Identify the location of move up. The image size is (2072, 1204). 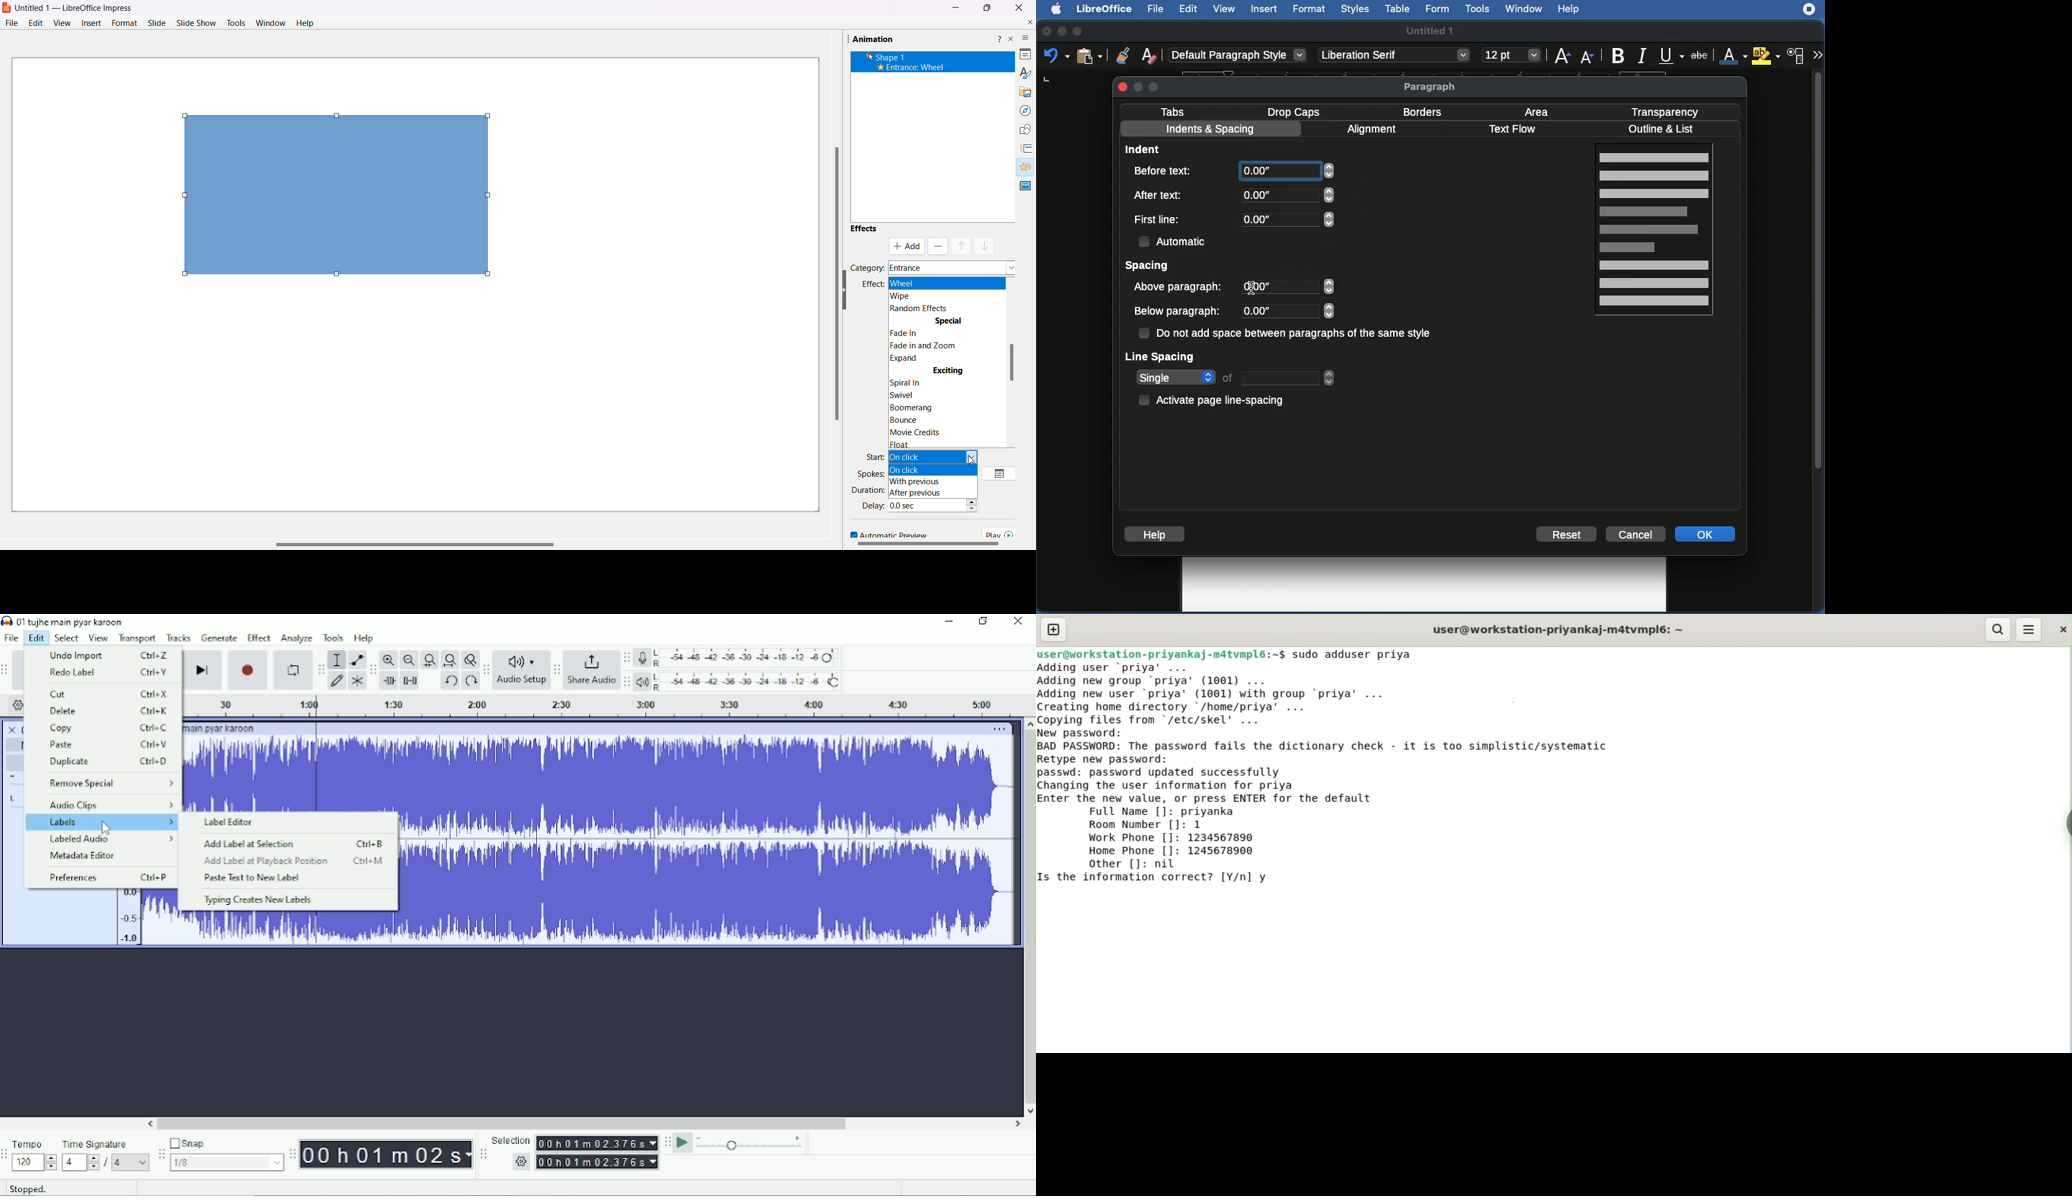
(962, 246).